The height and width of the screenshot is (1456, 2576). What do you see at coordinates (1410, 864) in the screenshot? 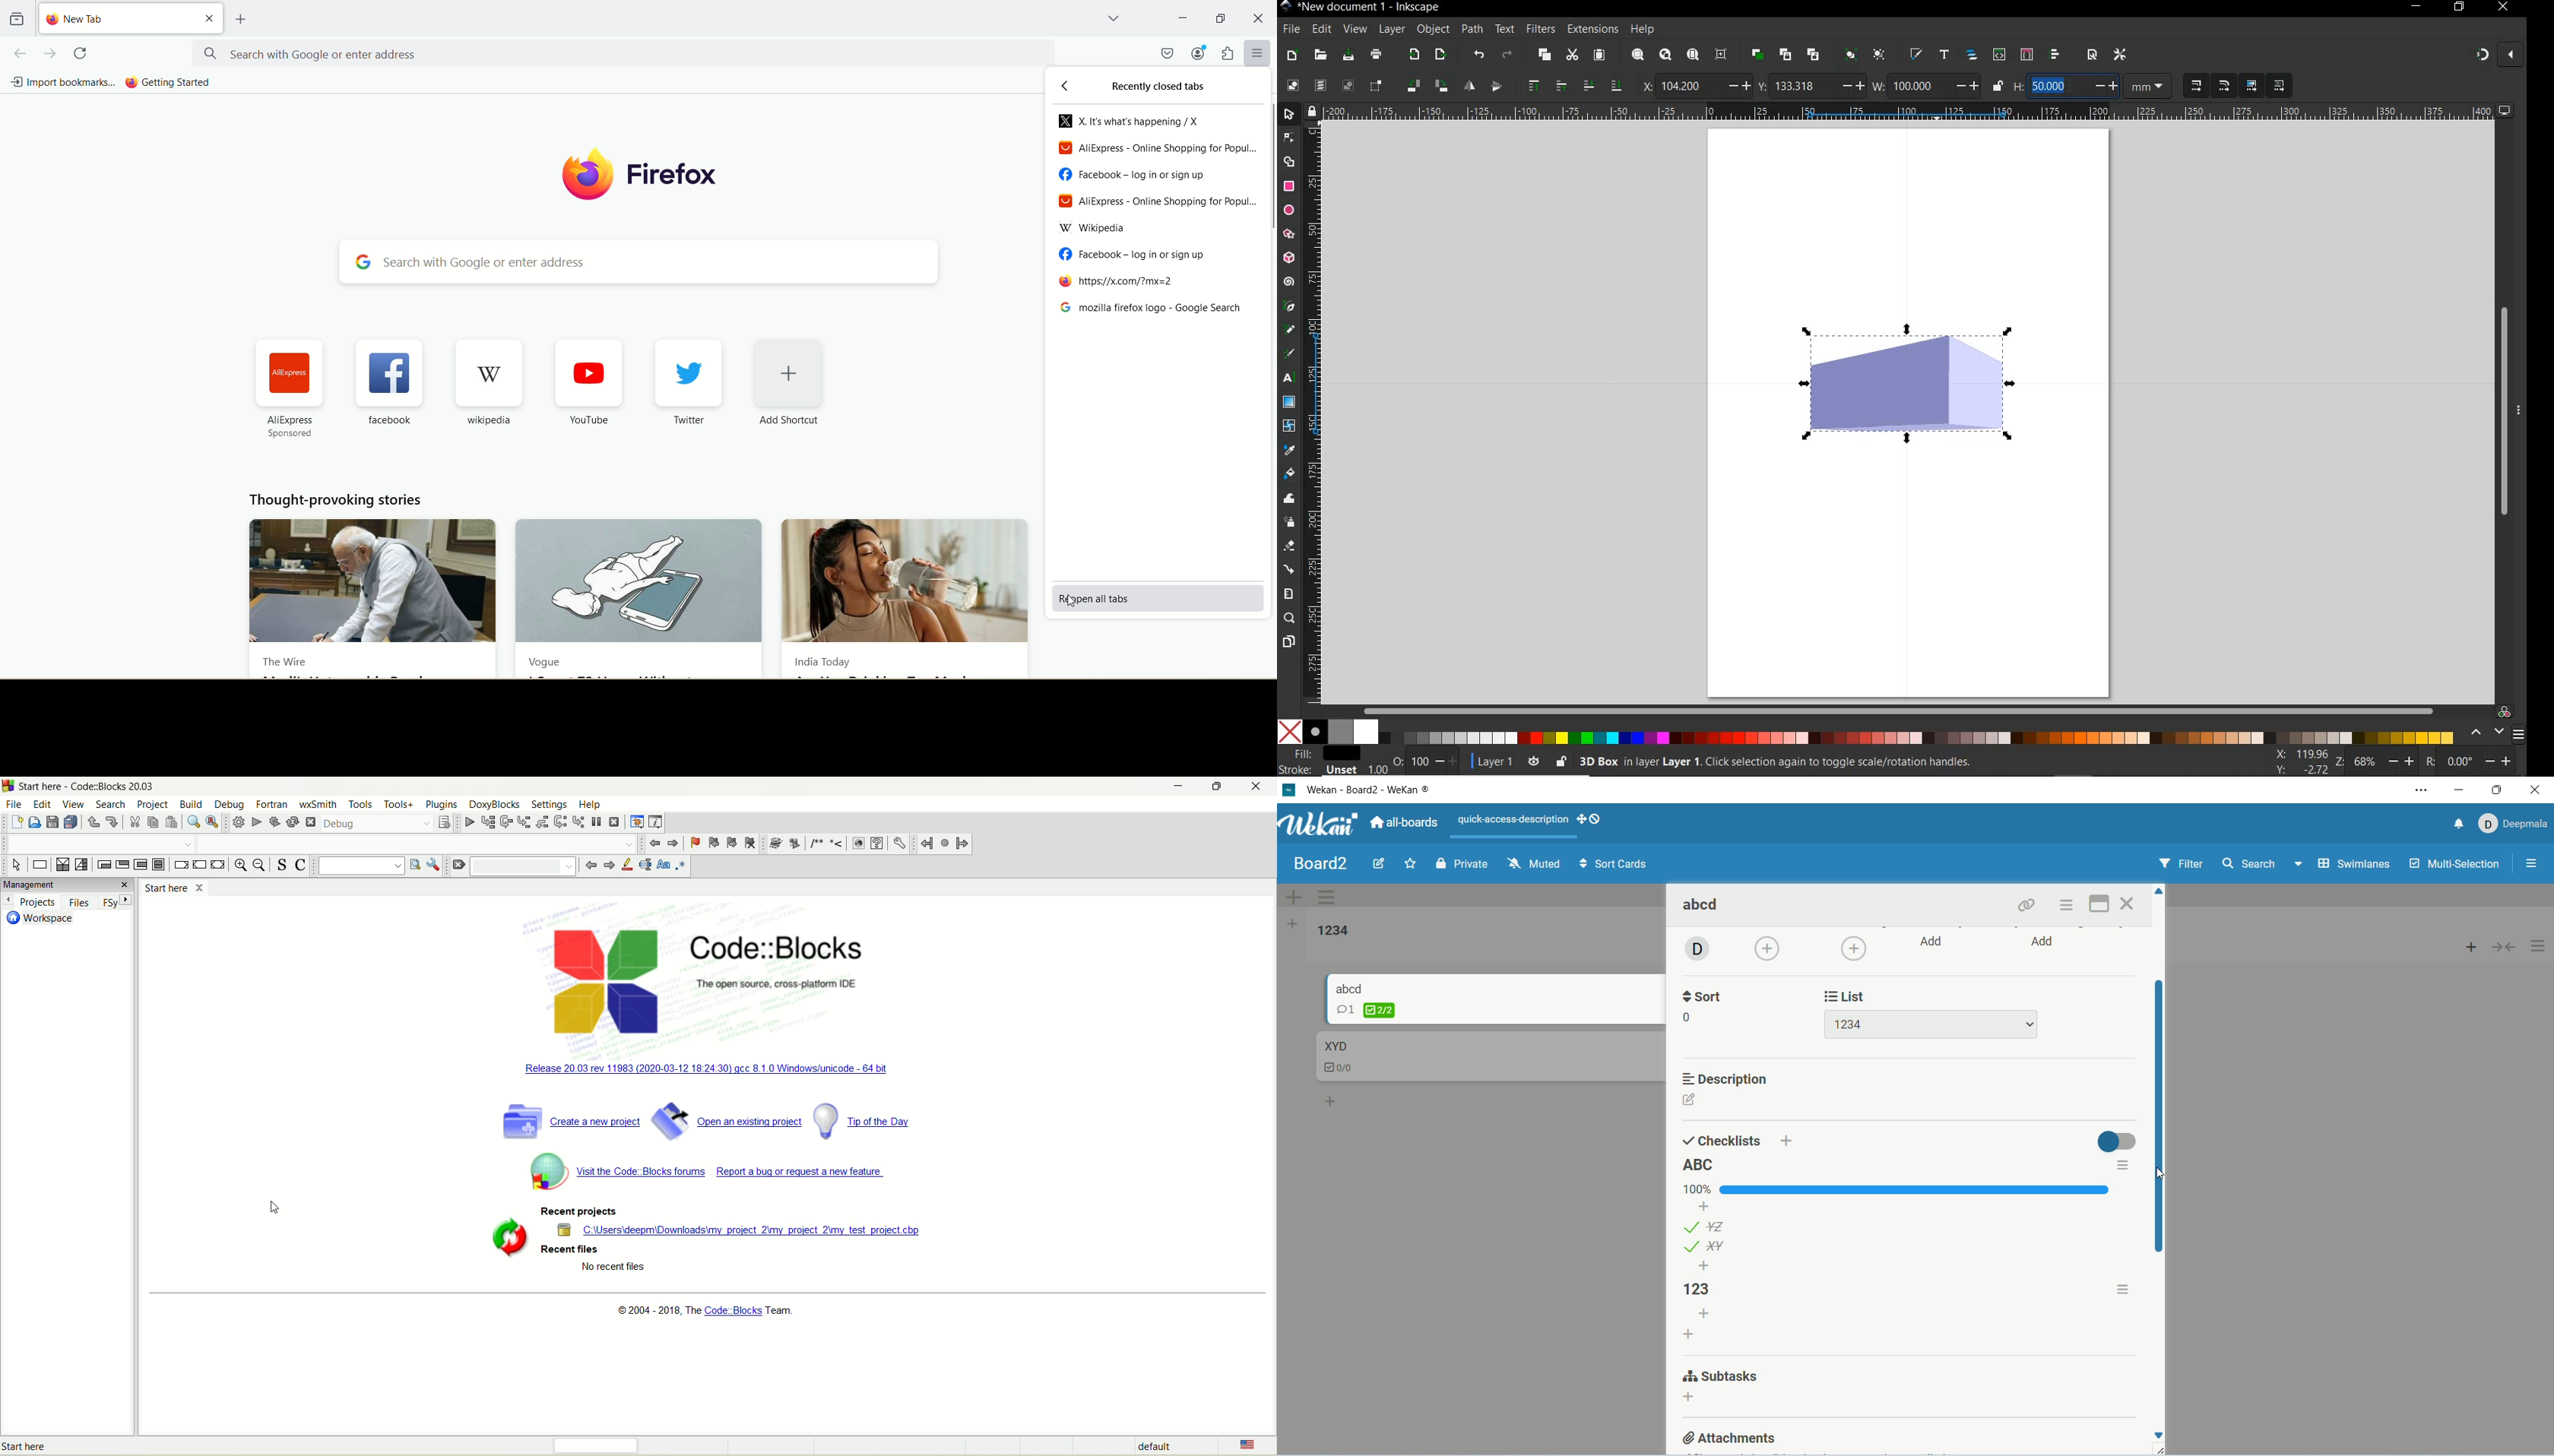
I see `favorite` at bounding box center [1410, 864].